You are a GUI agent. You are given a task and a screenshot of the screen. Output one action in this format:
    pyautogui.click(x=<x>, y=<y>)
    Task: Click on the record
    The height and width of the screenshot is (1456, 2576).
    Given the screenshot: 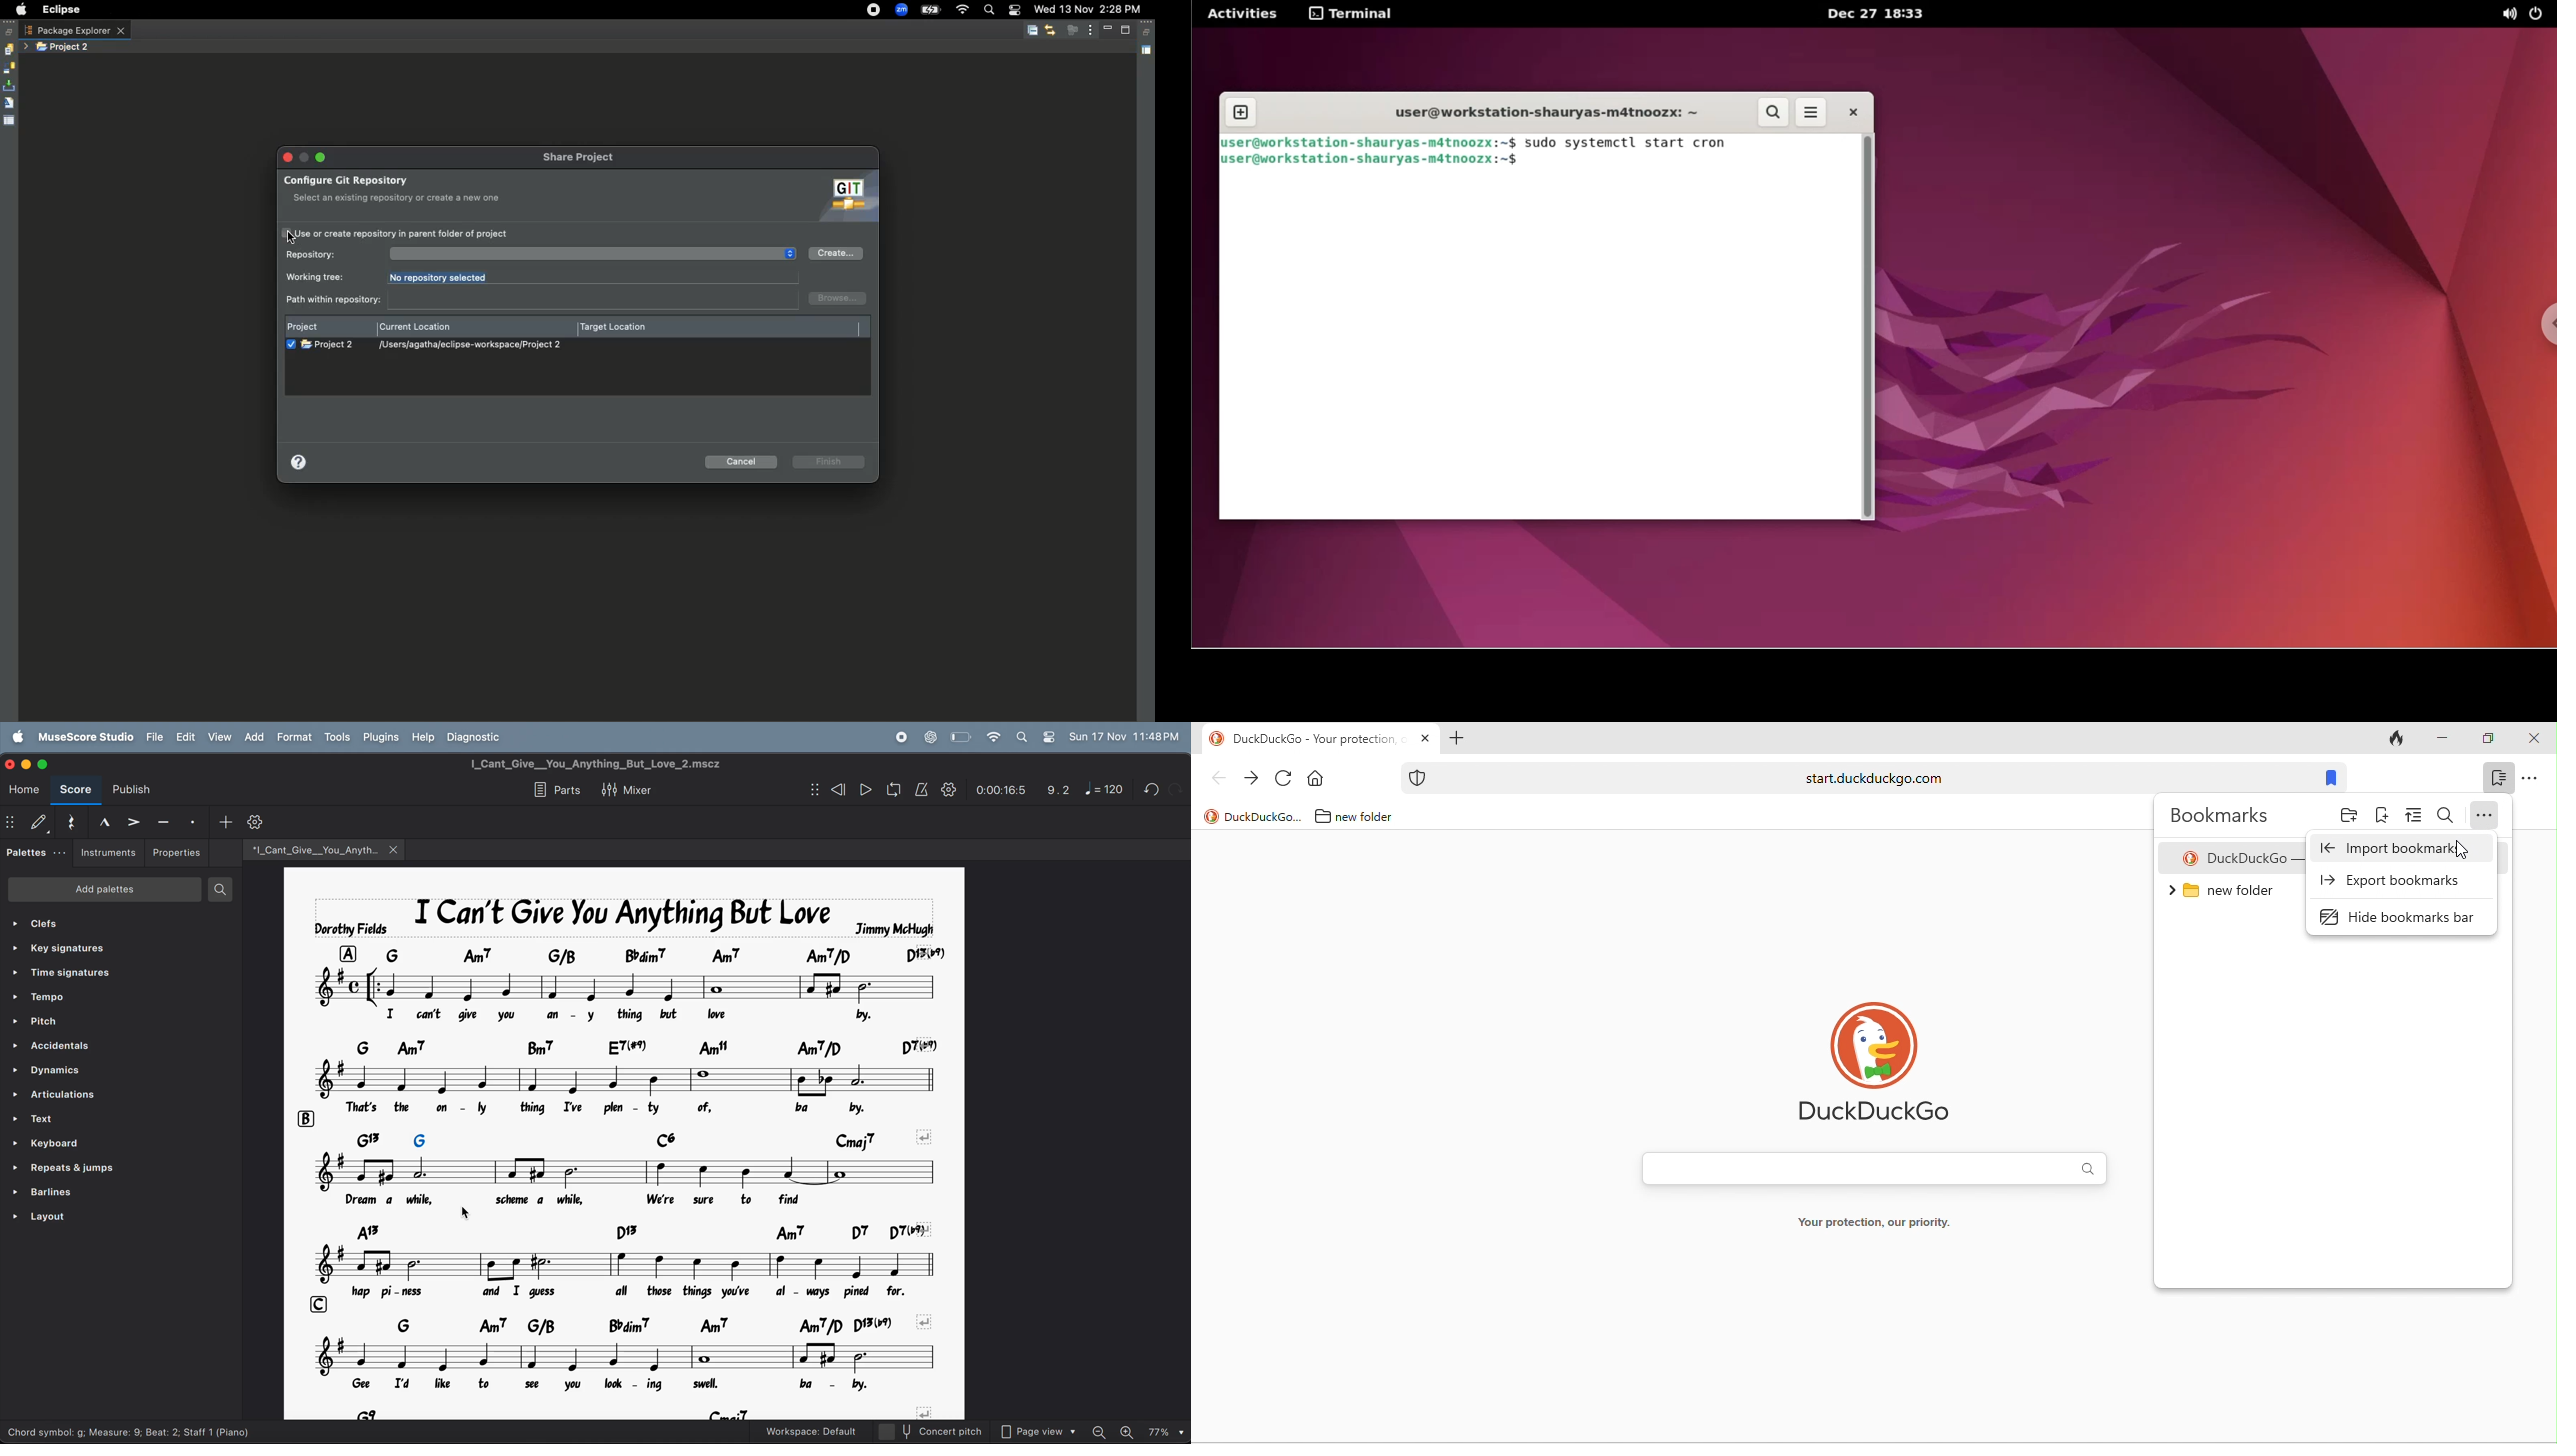 What is the action you would take?
    pyautogui.click(x=901, y=738)
    